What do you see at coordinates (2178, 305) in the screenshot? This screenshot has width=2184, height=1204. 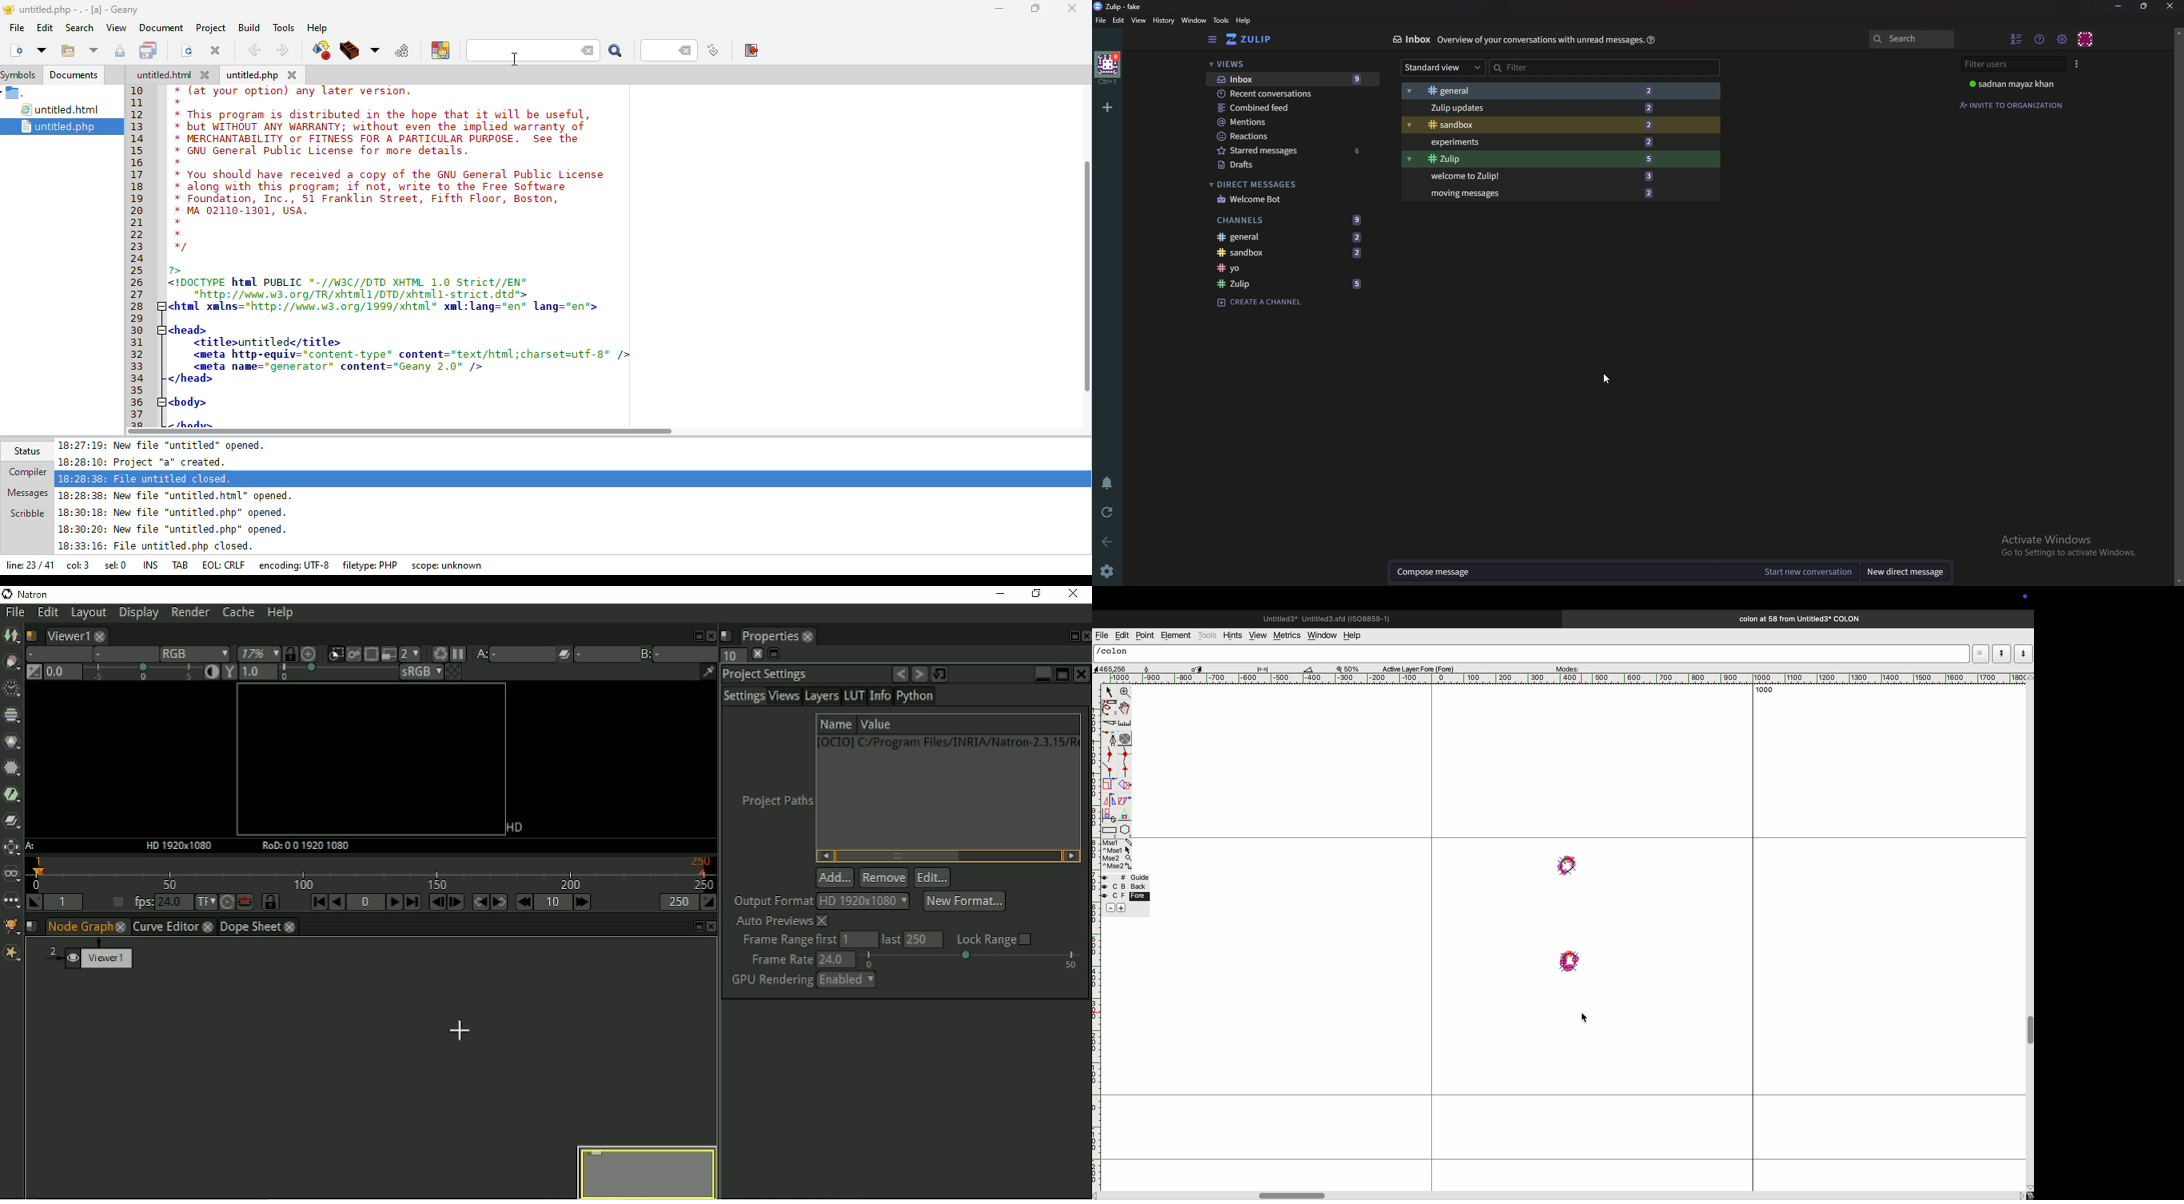 I see `Scroll bar` at bounding box center [2178, 305].